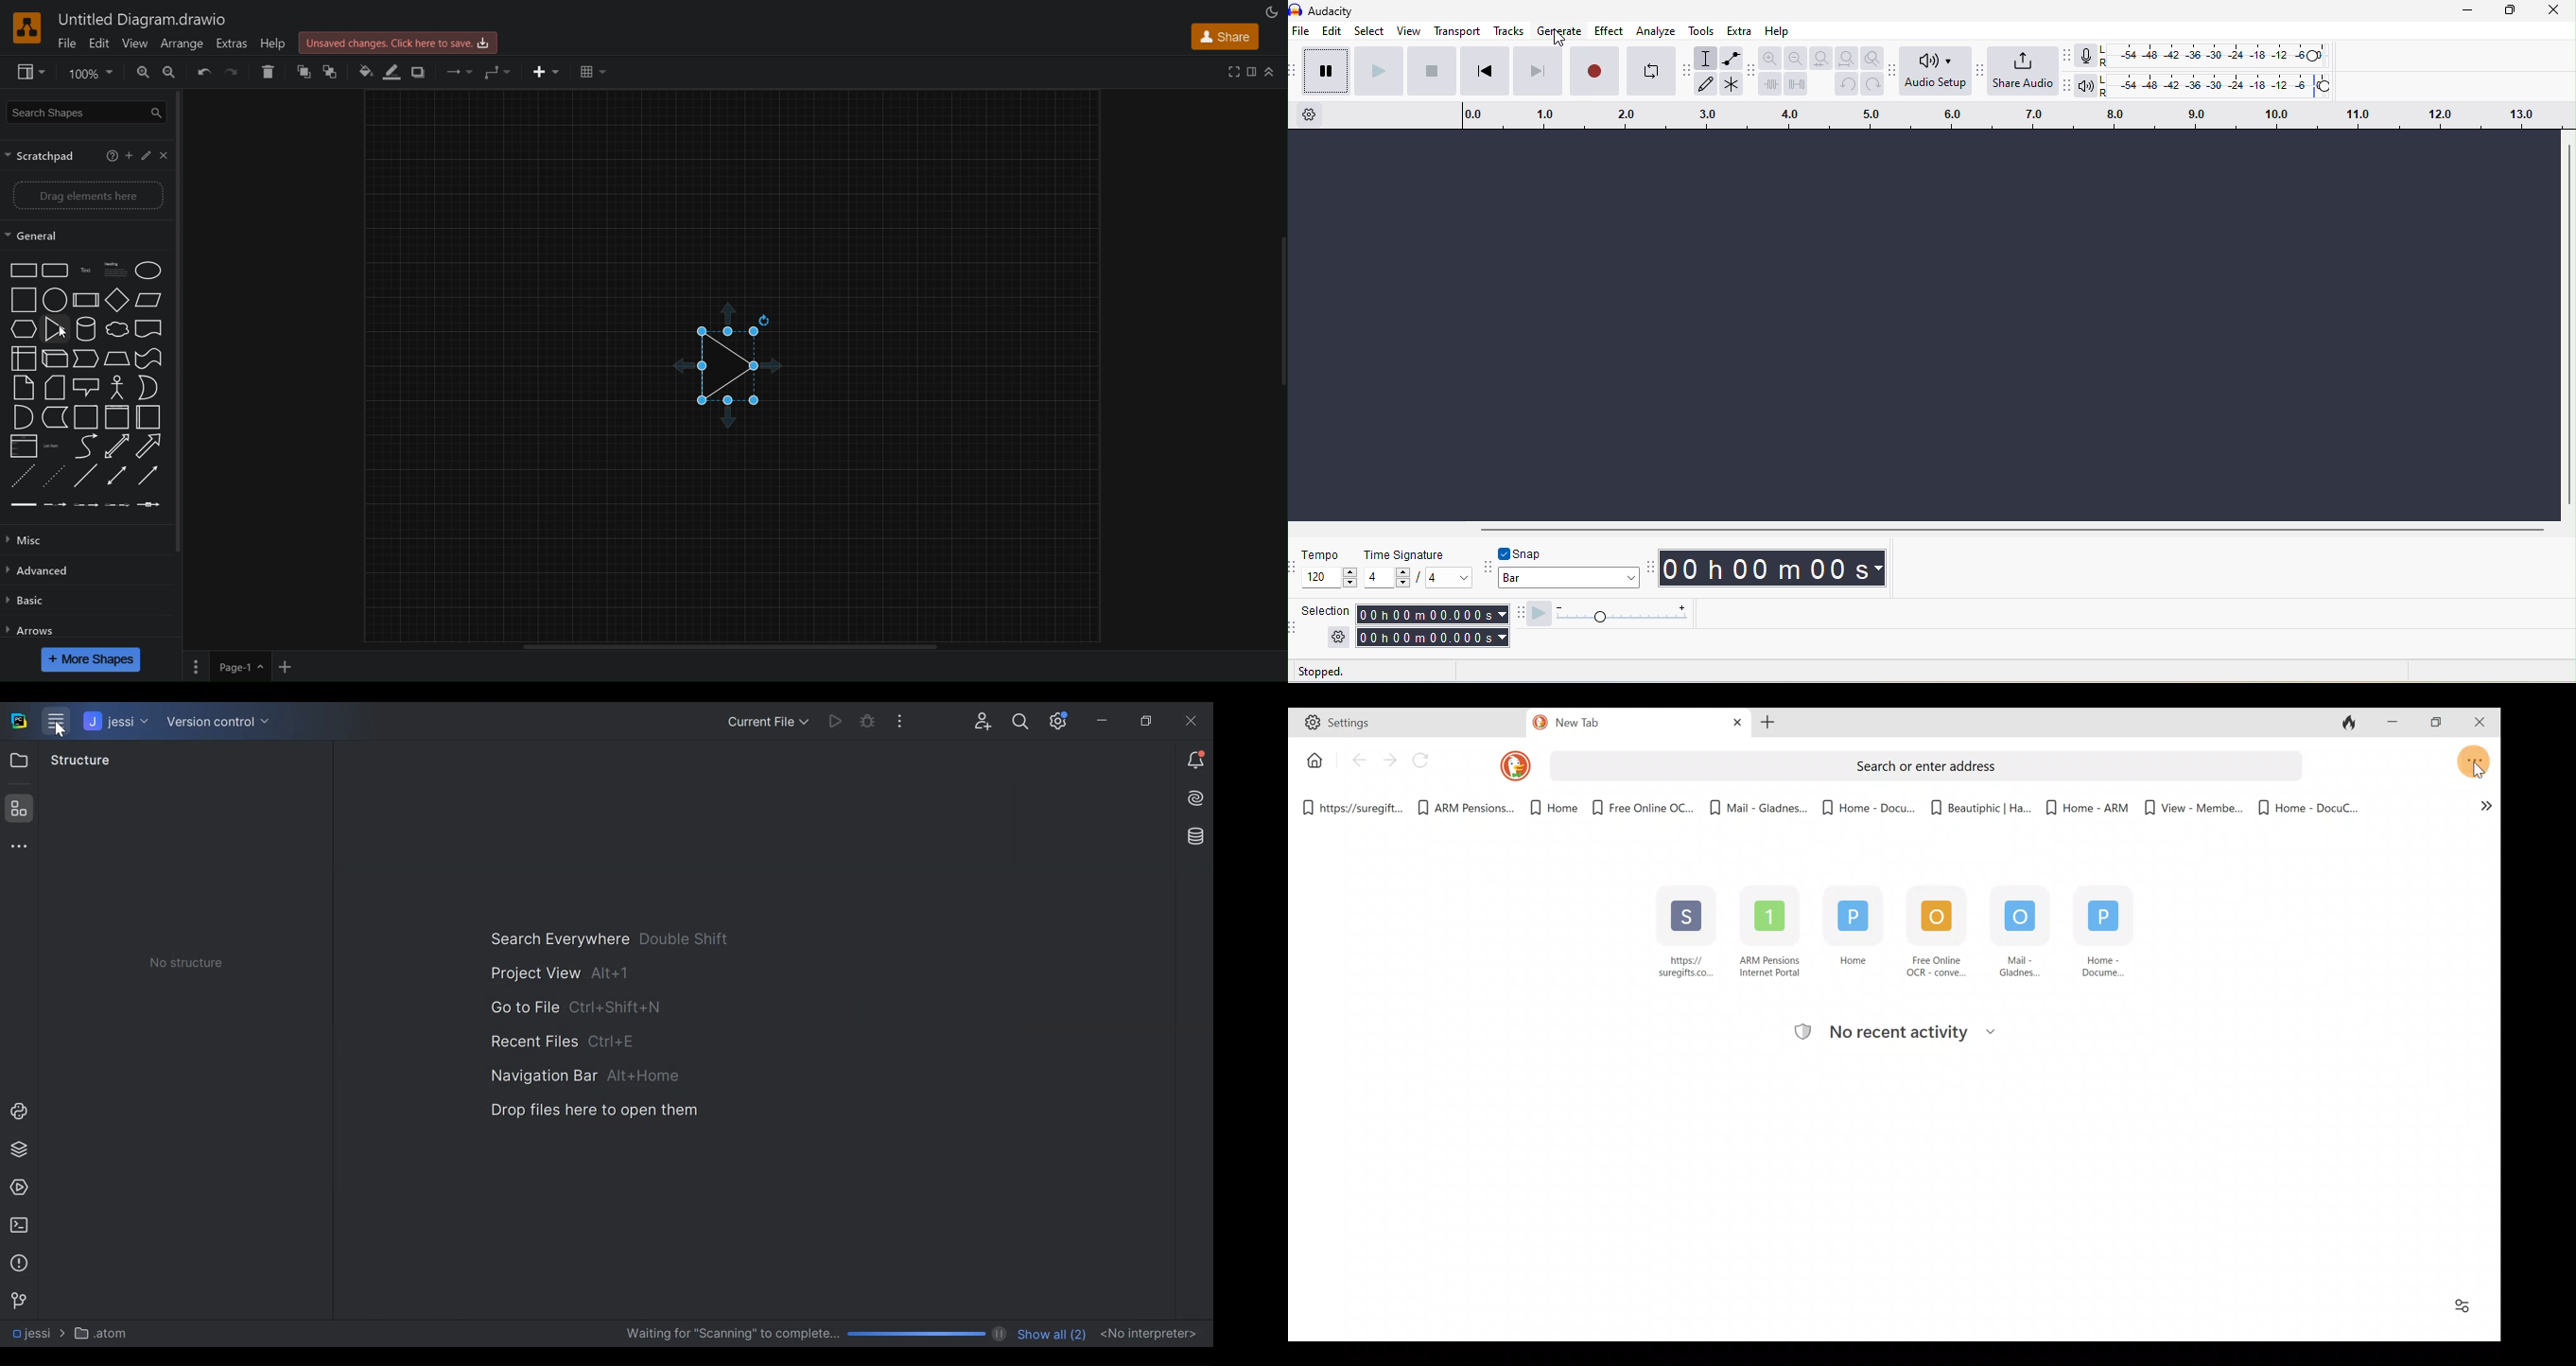 The image size is (2576, 1372). I want to click on file, so click(1303, 32).